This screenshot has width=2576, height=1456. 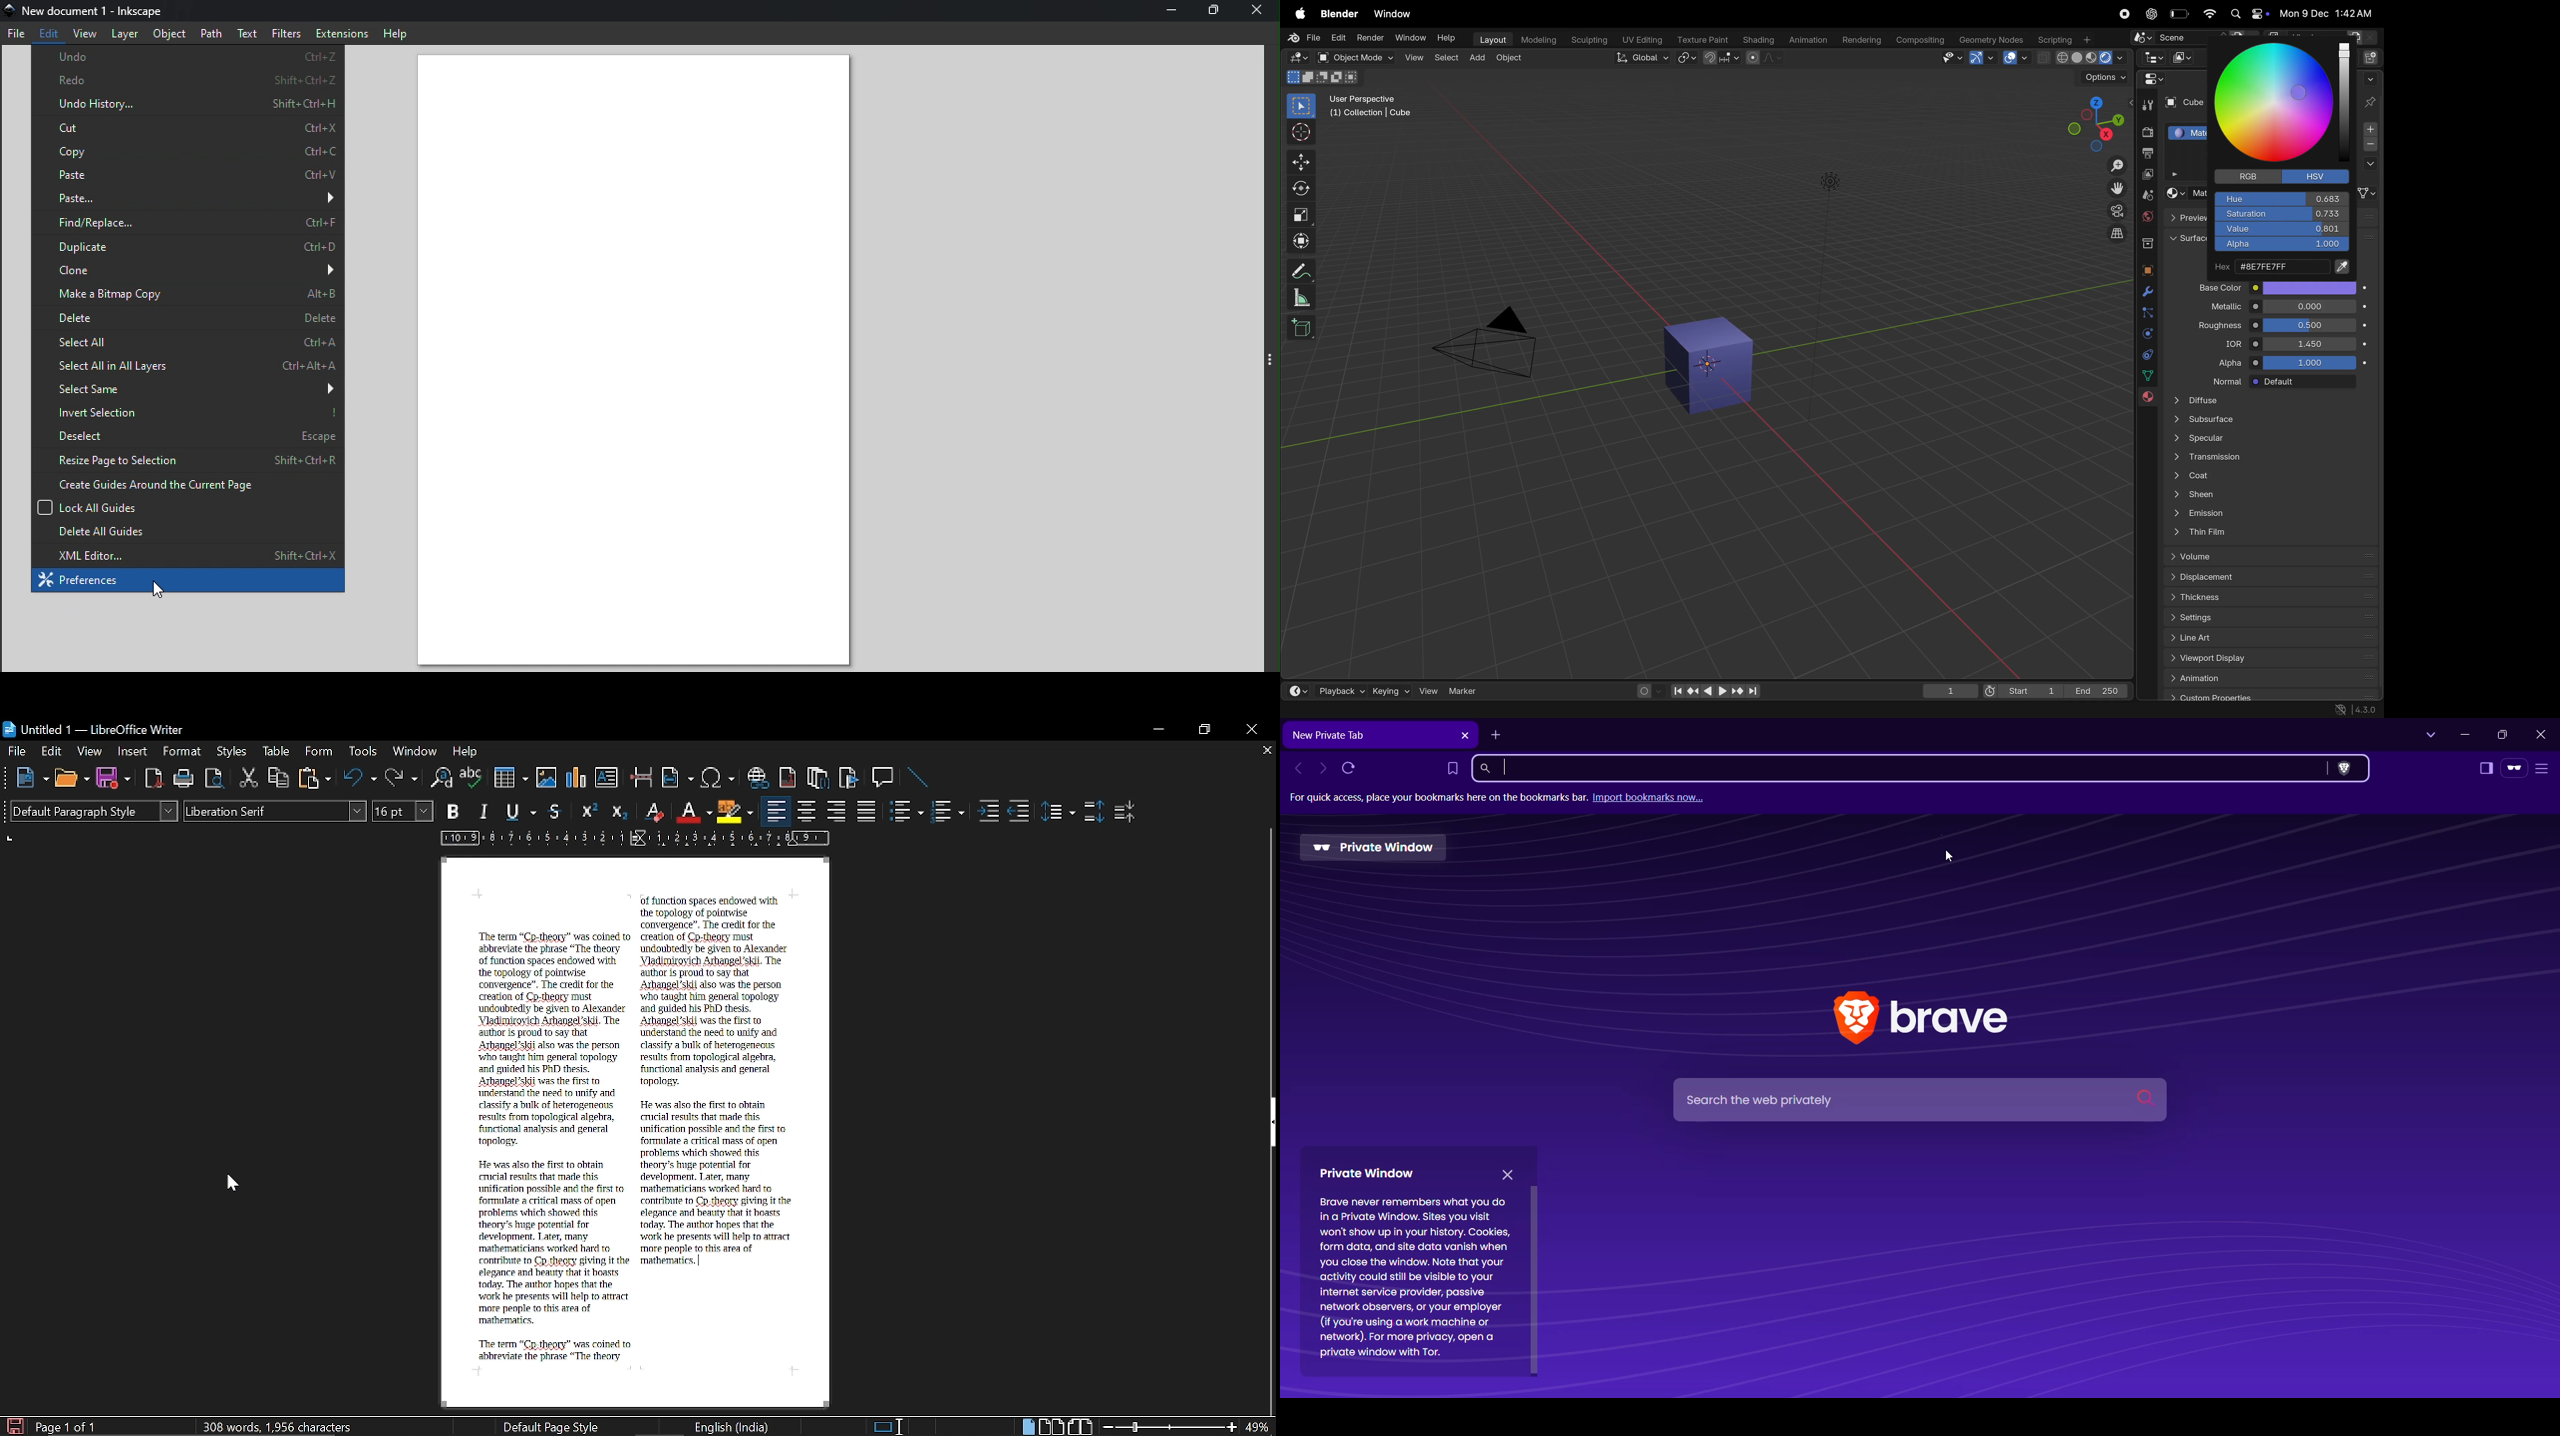 What do you see at coordinates (2265, 496) in the screenshot?
I see `sheen` at bounding box center [2265, 496].